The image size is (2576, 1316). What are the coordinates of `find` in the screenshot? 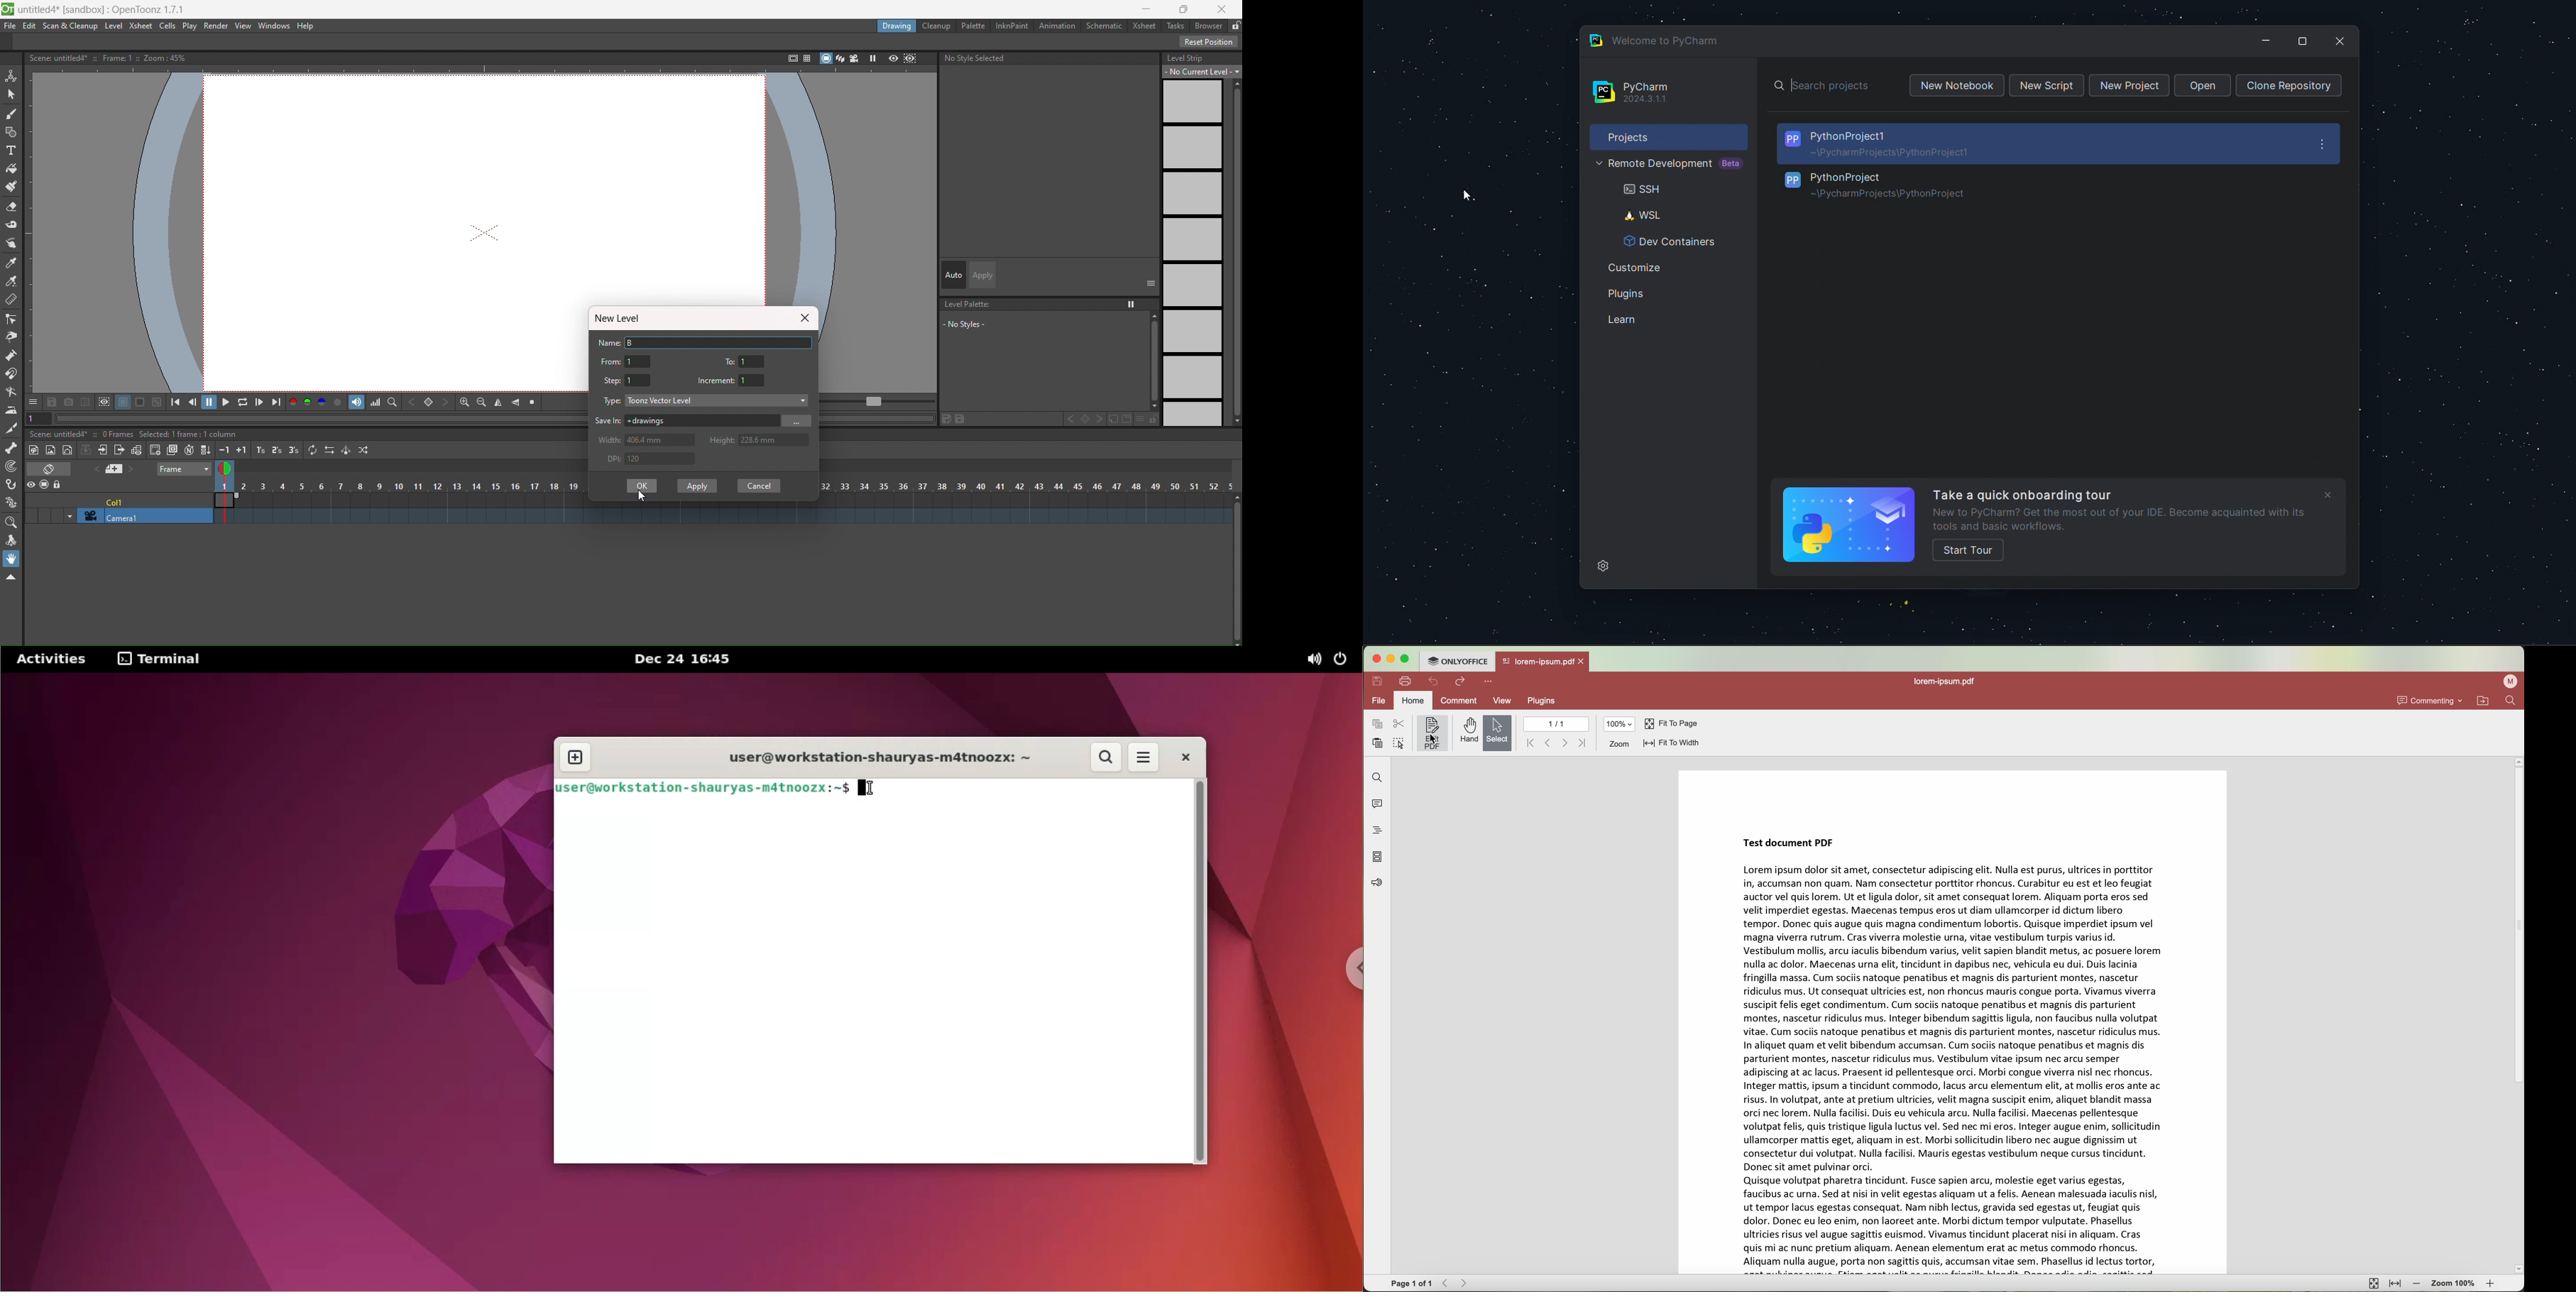 It's located at (1376, 776).